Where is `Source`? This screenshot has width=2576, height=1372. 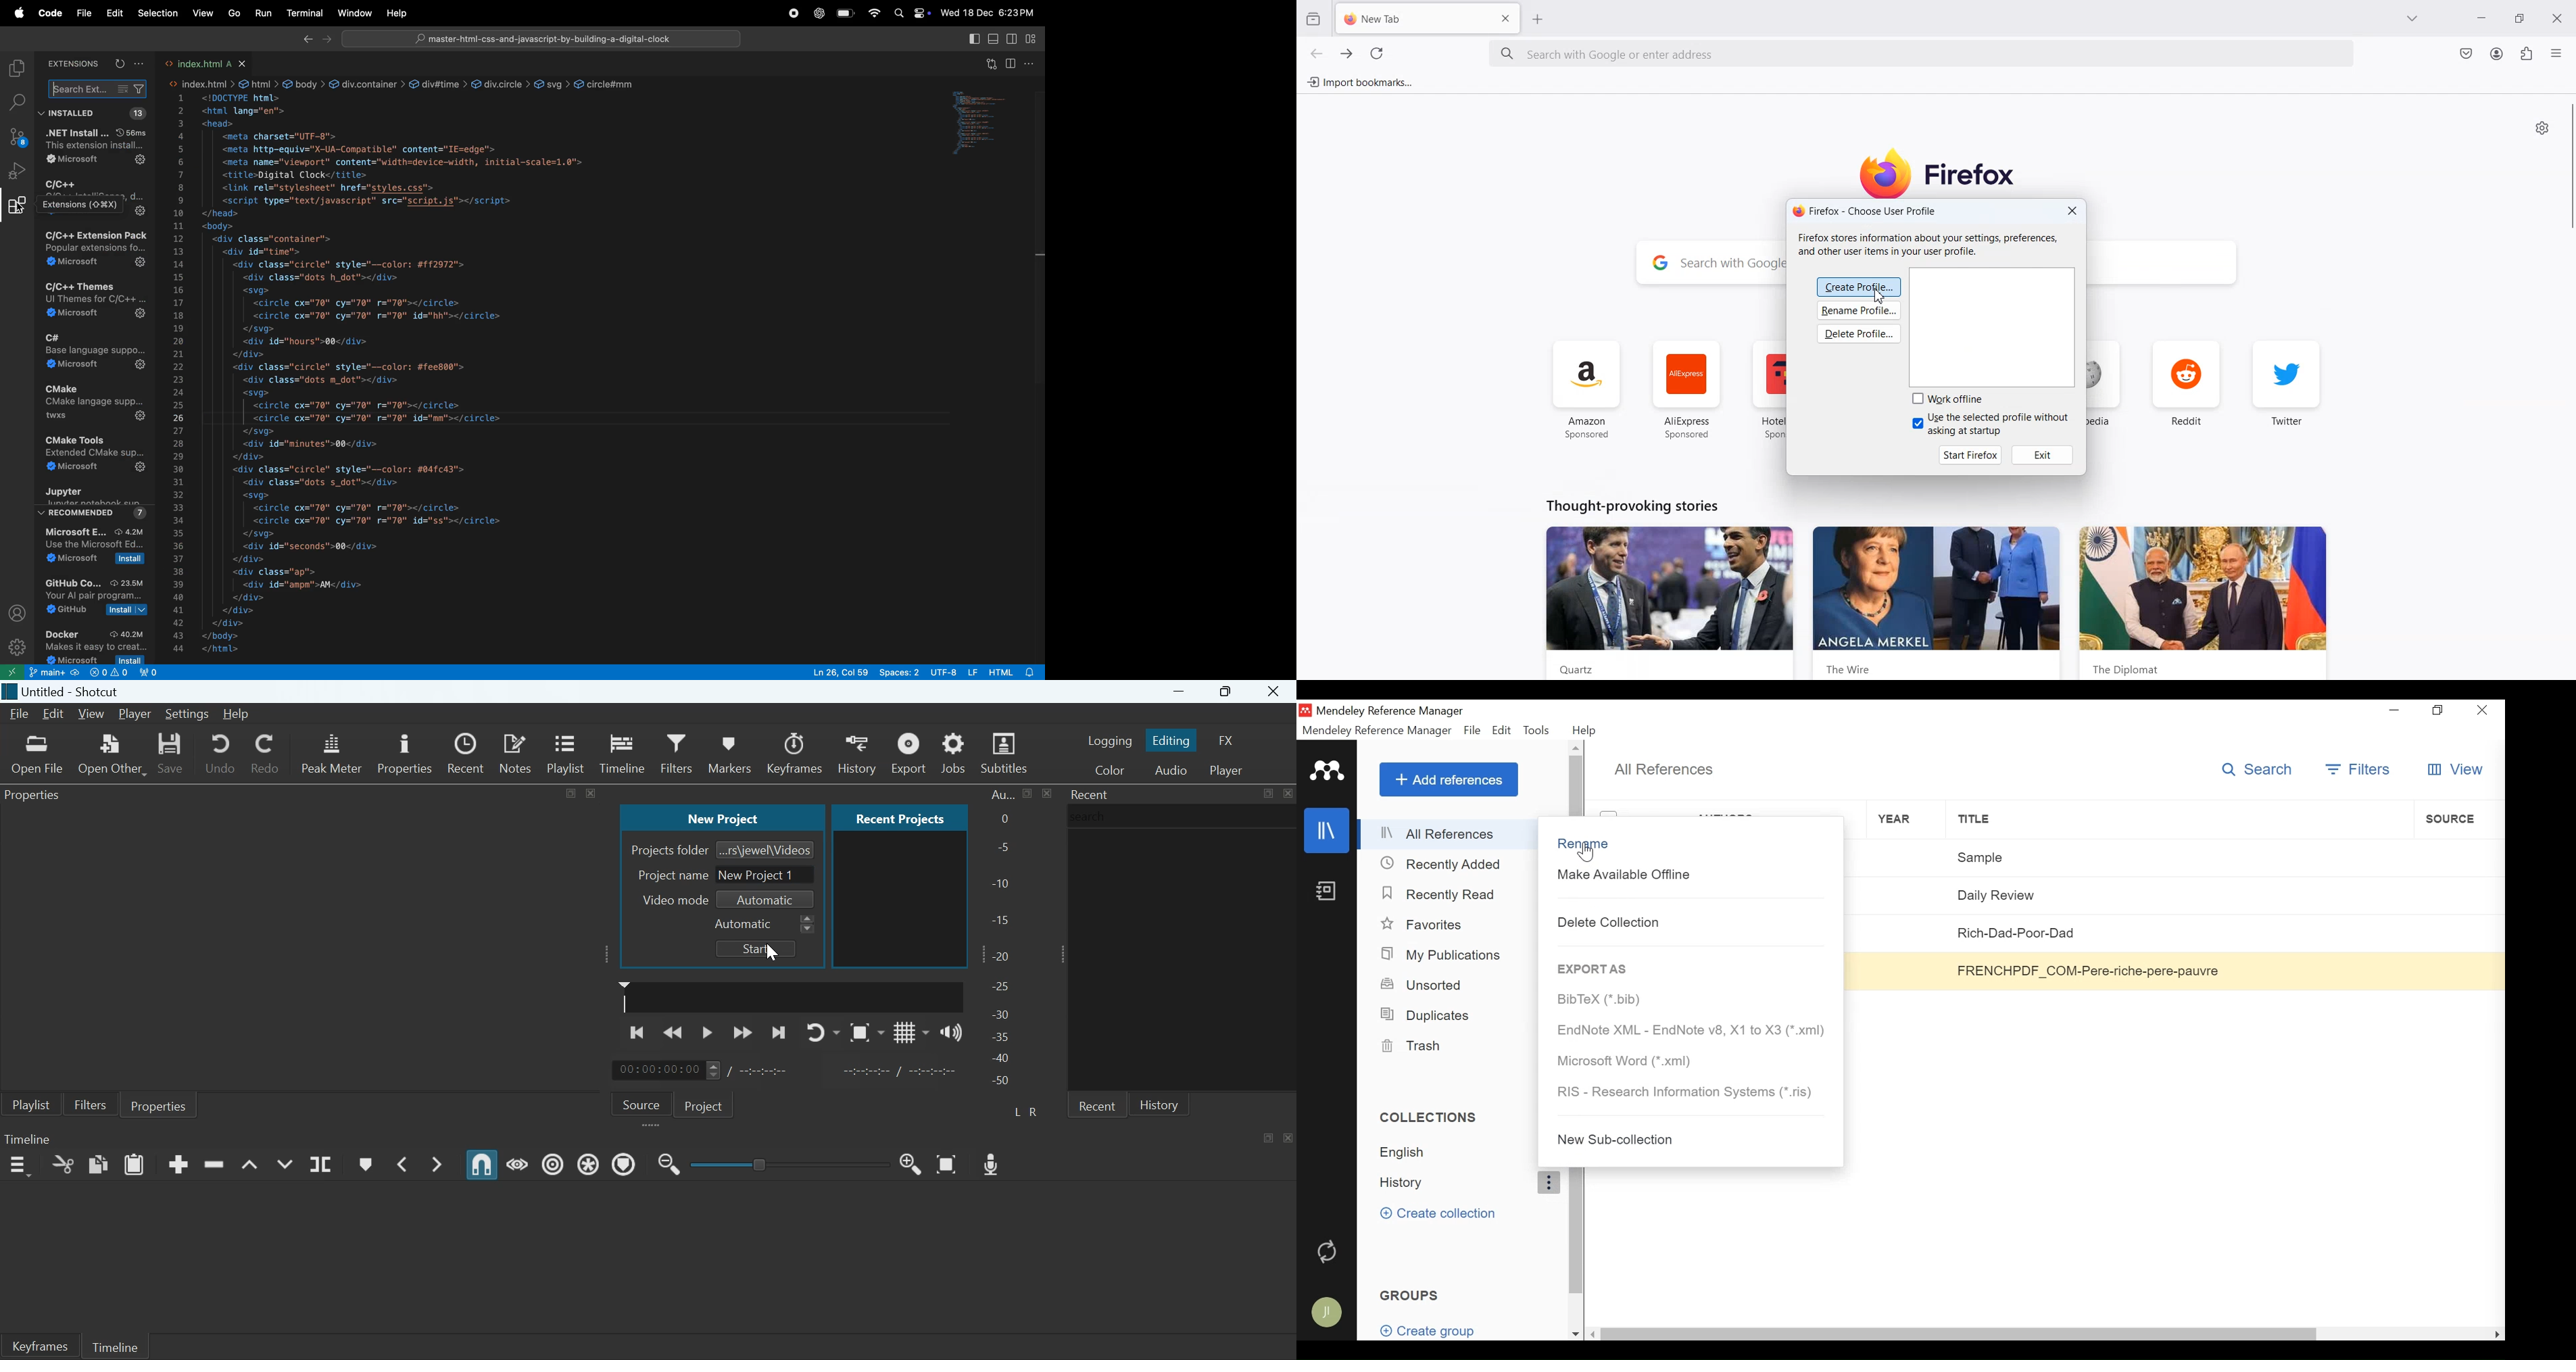
Source is located at coordinates (2459, 819).